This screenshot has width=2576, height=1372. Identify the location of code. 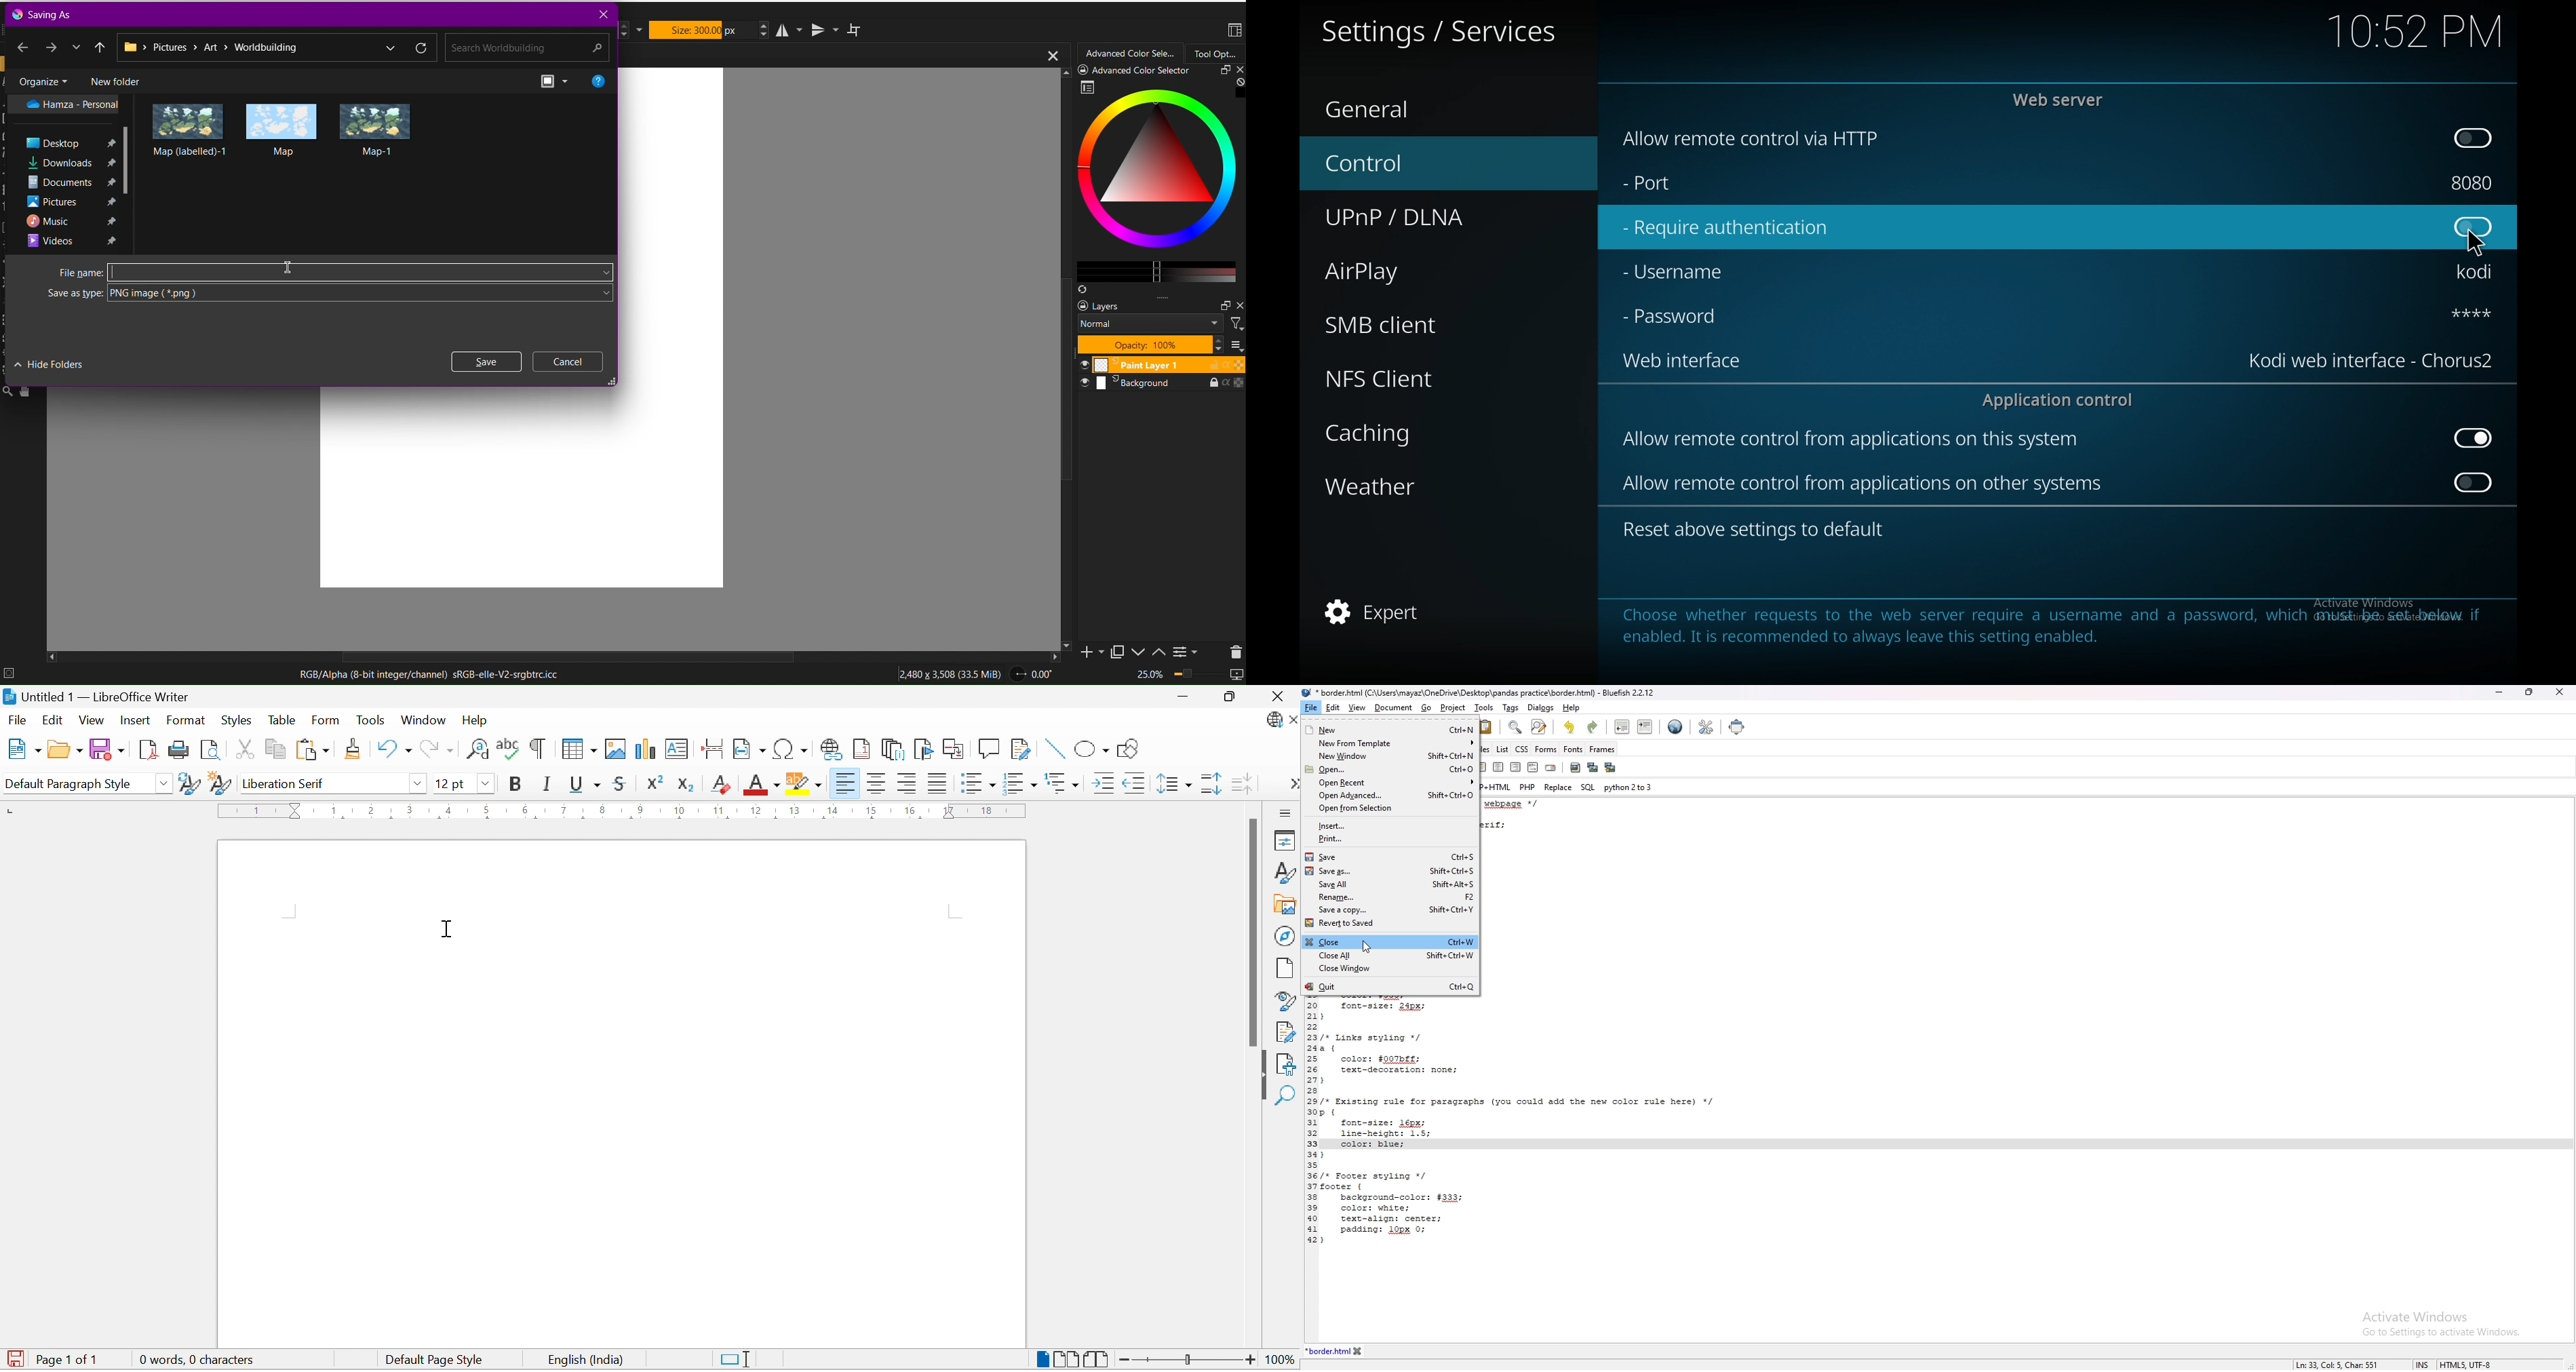
(1556, 1126).